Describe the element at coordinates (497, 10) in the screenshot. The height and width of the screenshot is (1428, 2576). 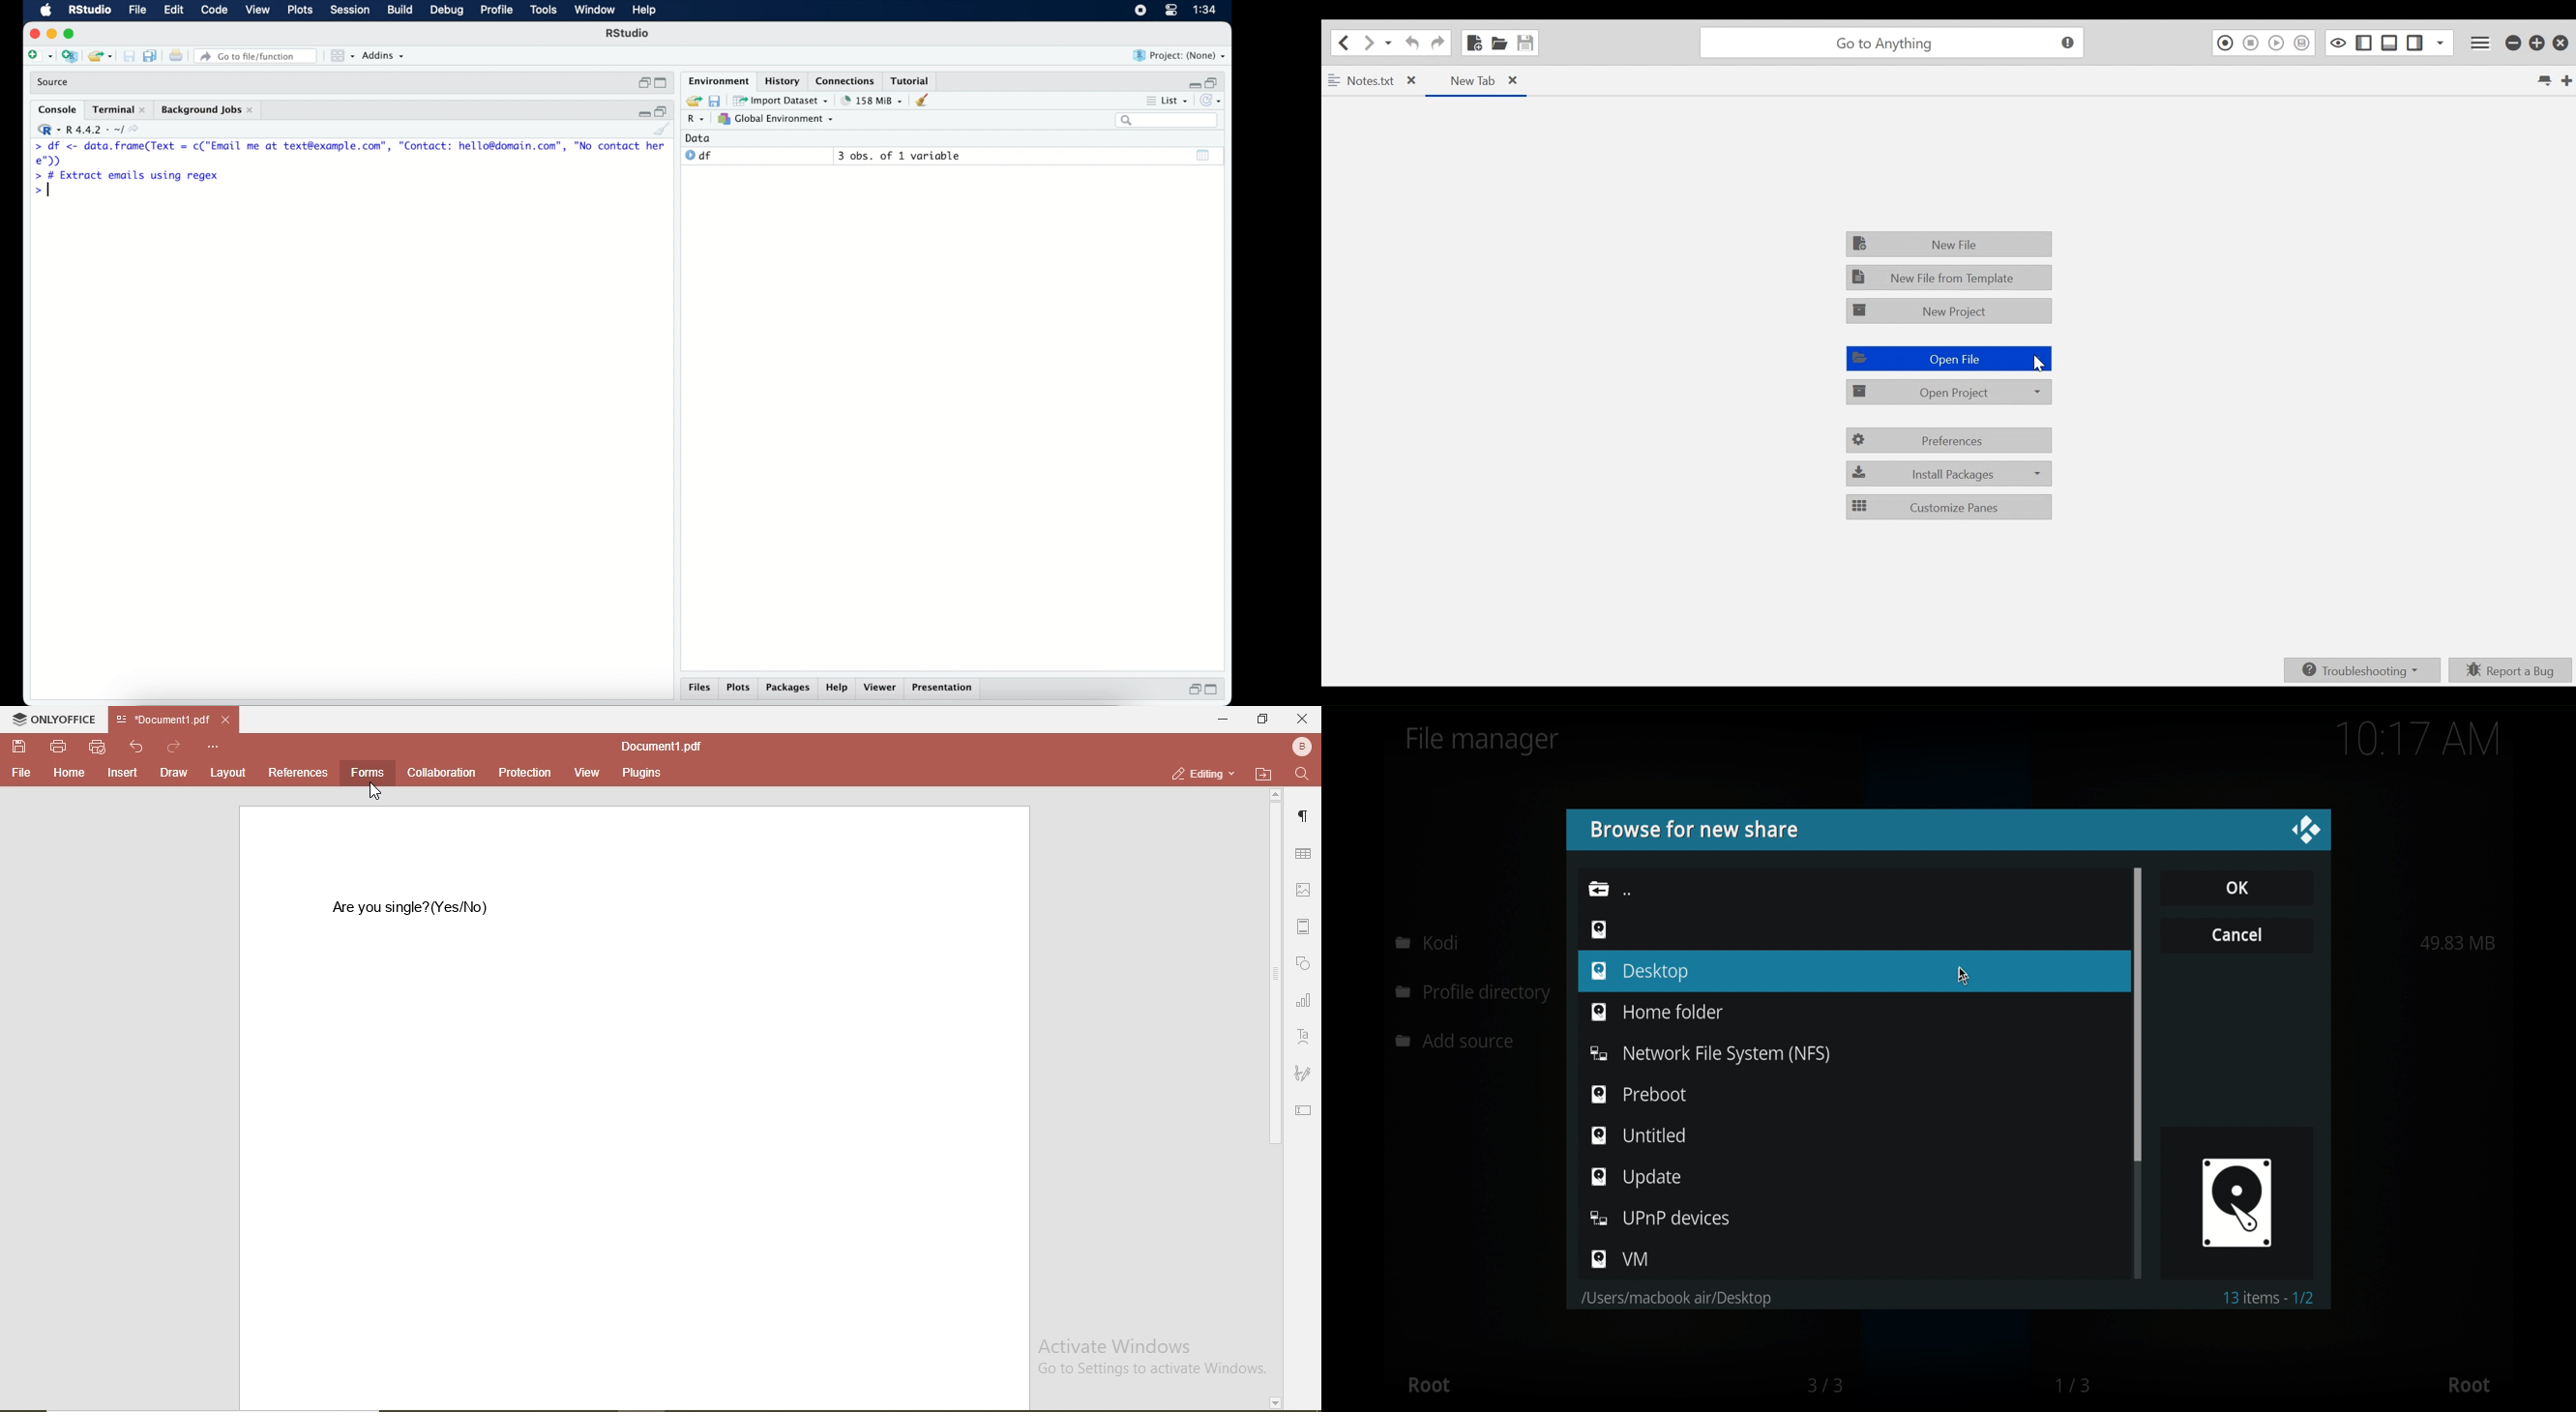
I see `profile` at that location.